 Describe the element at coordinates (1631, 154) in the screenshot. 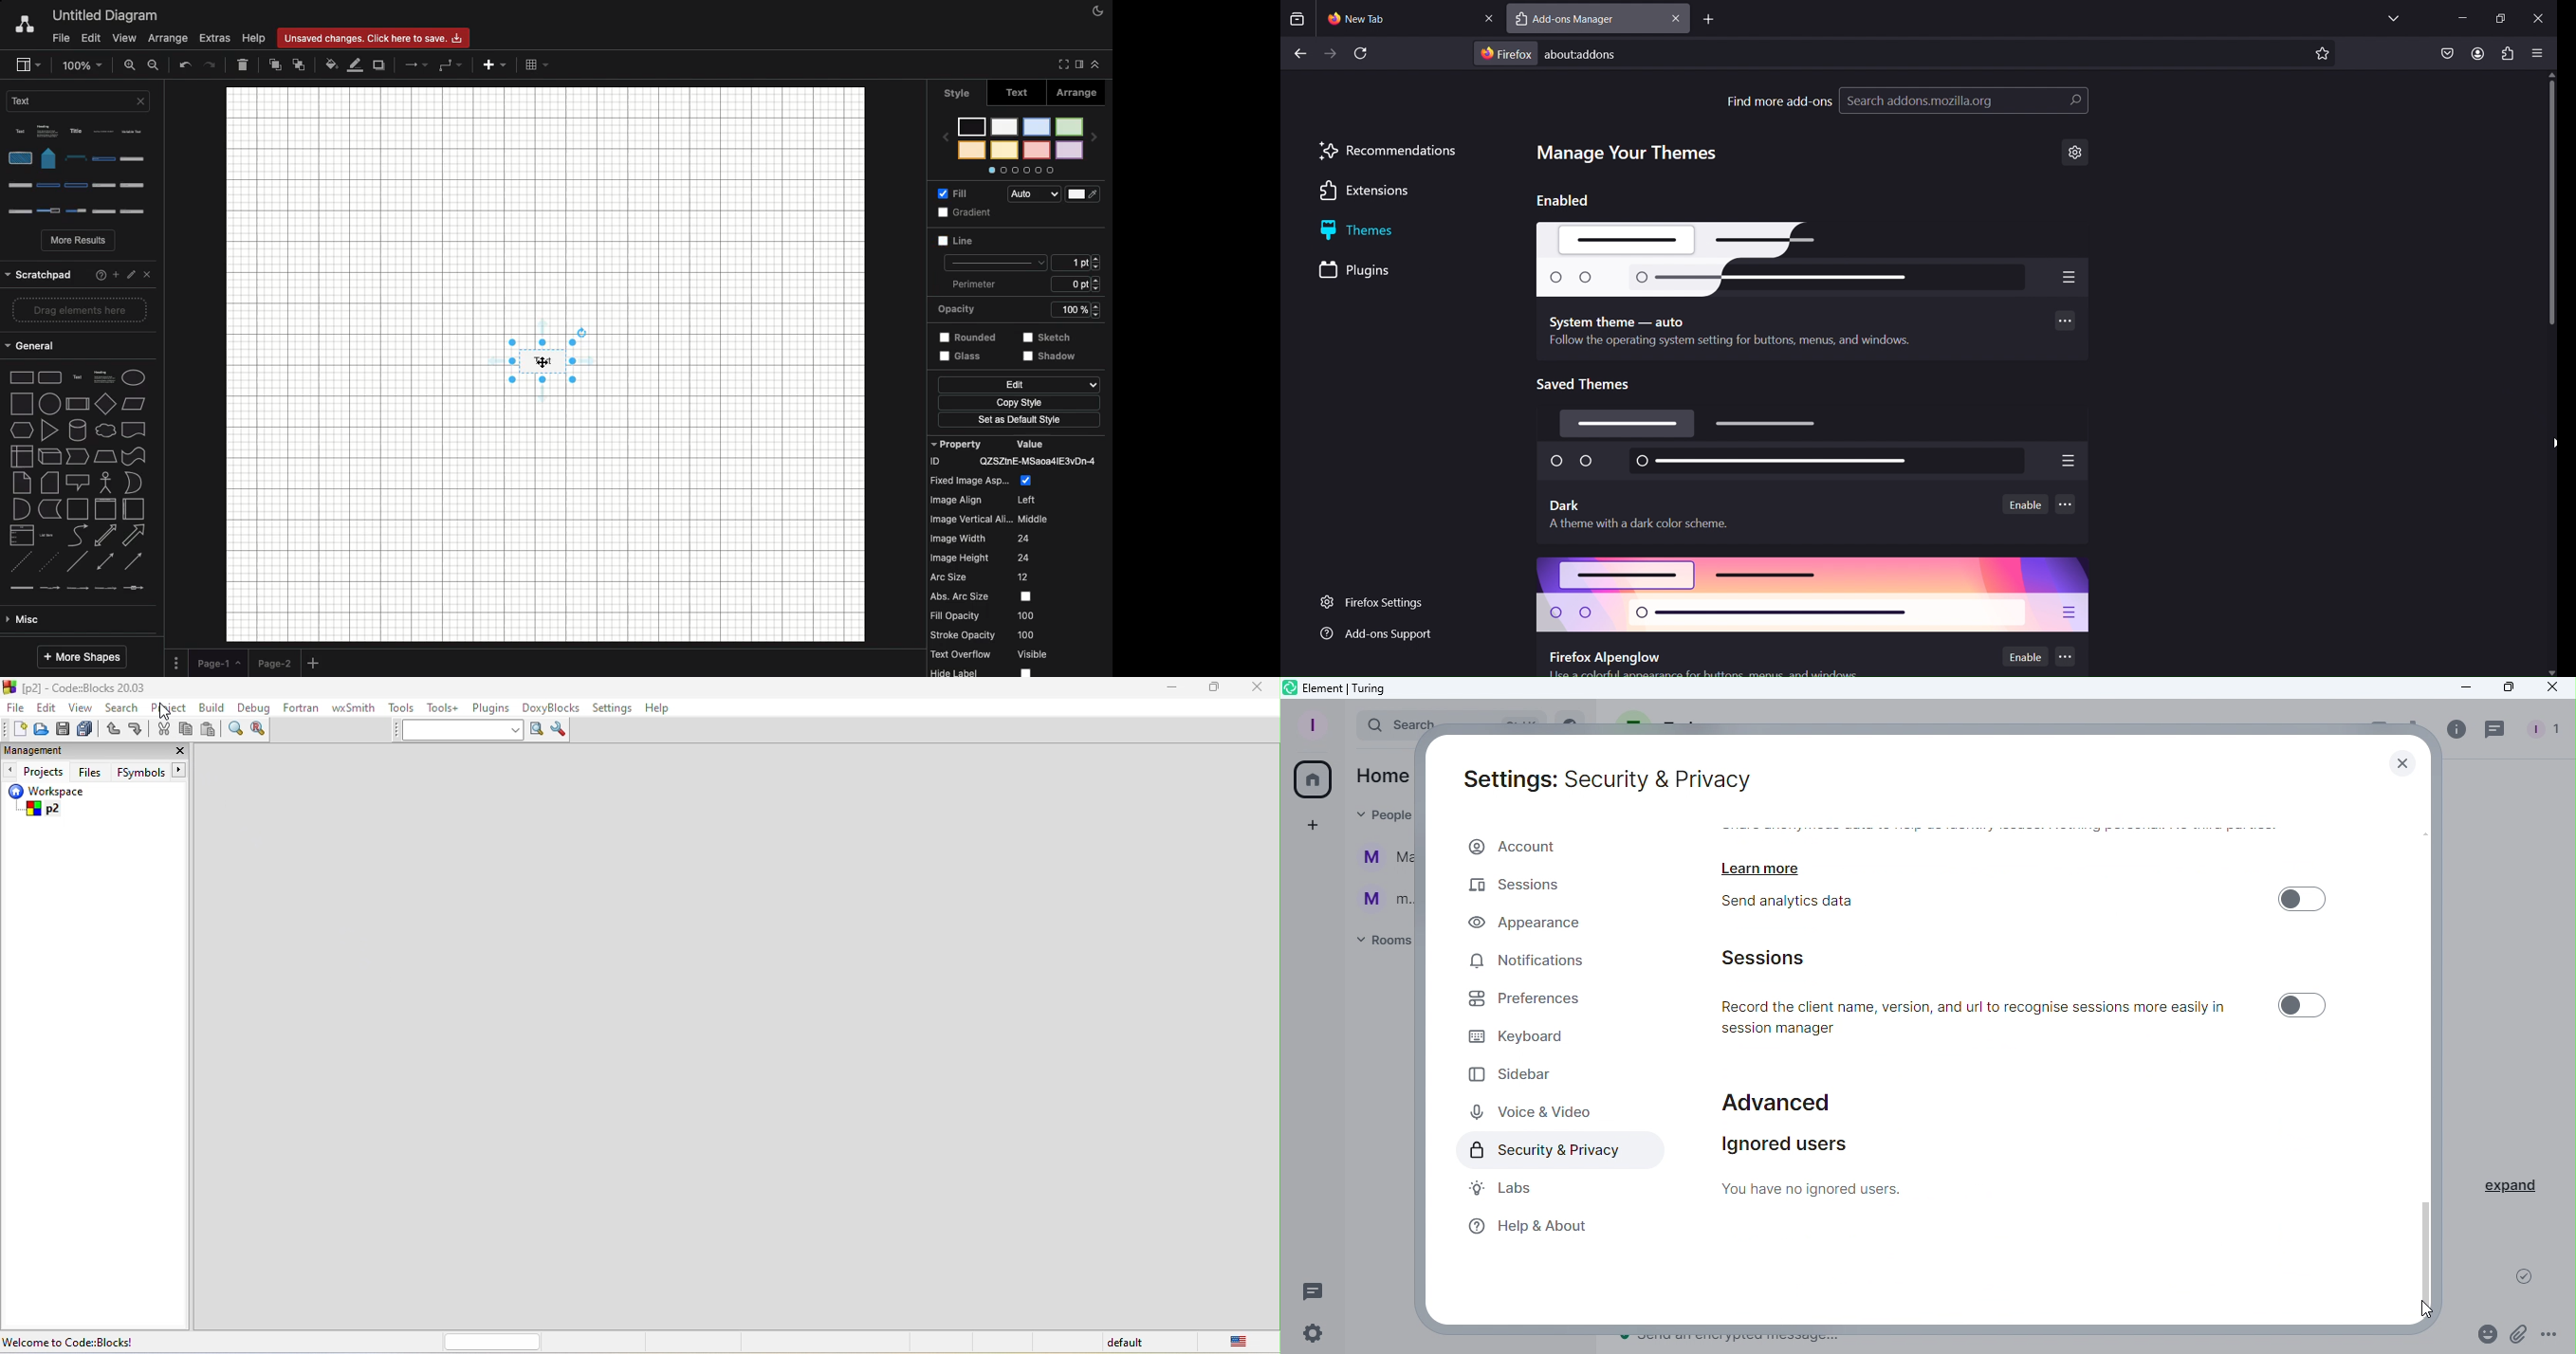

I see `manage your themes` at that location.